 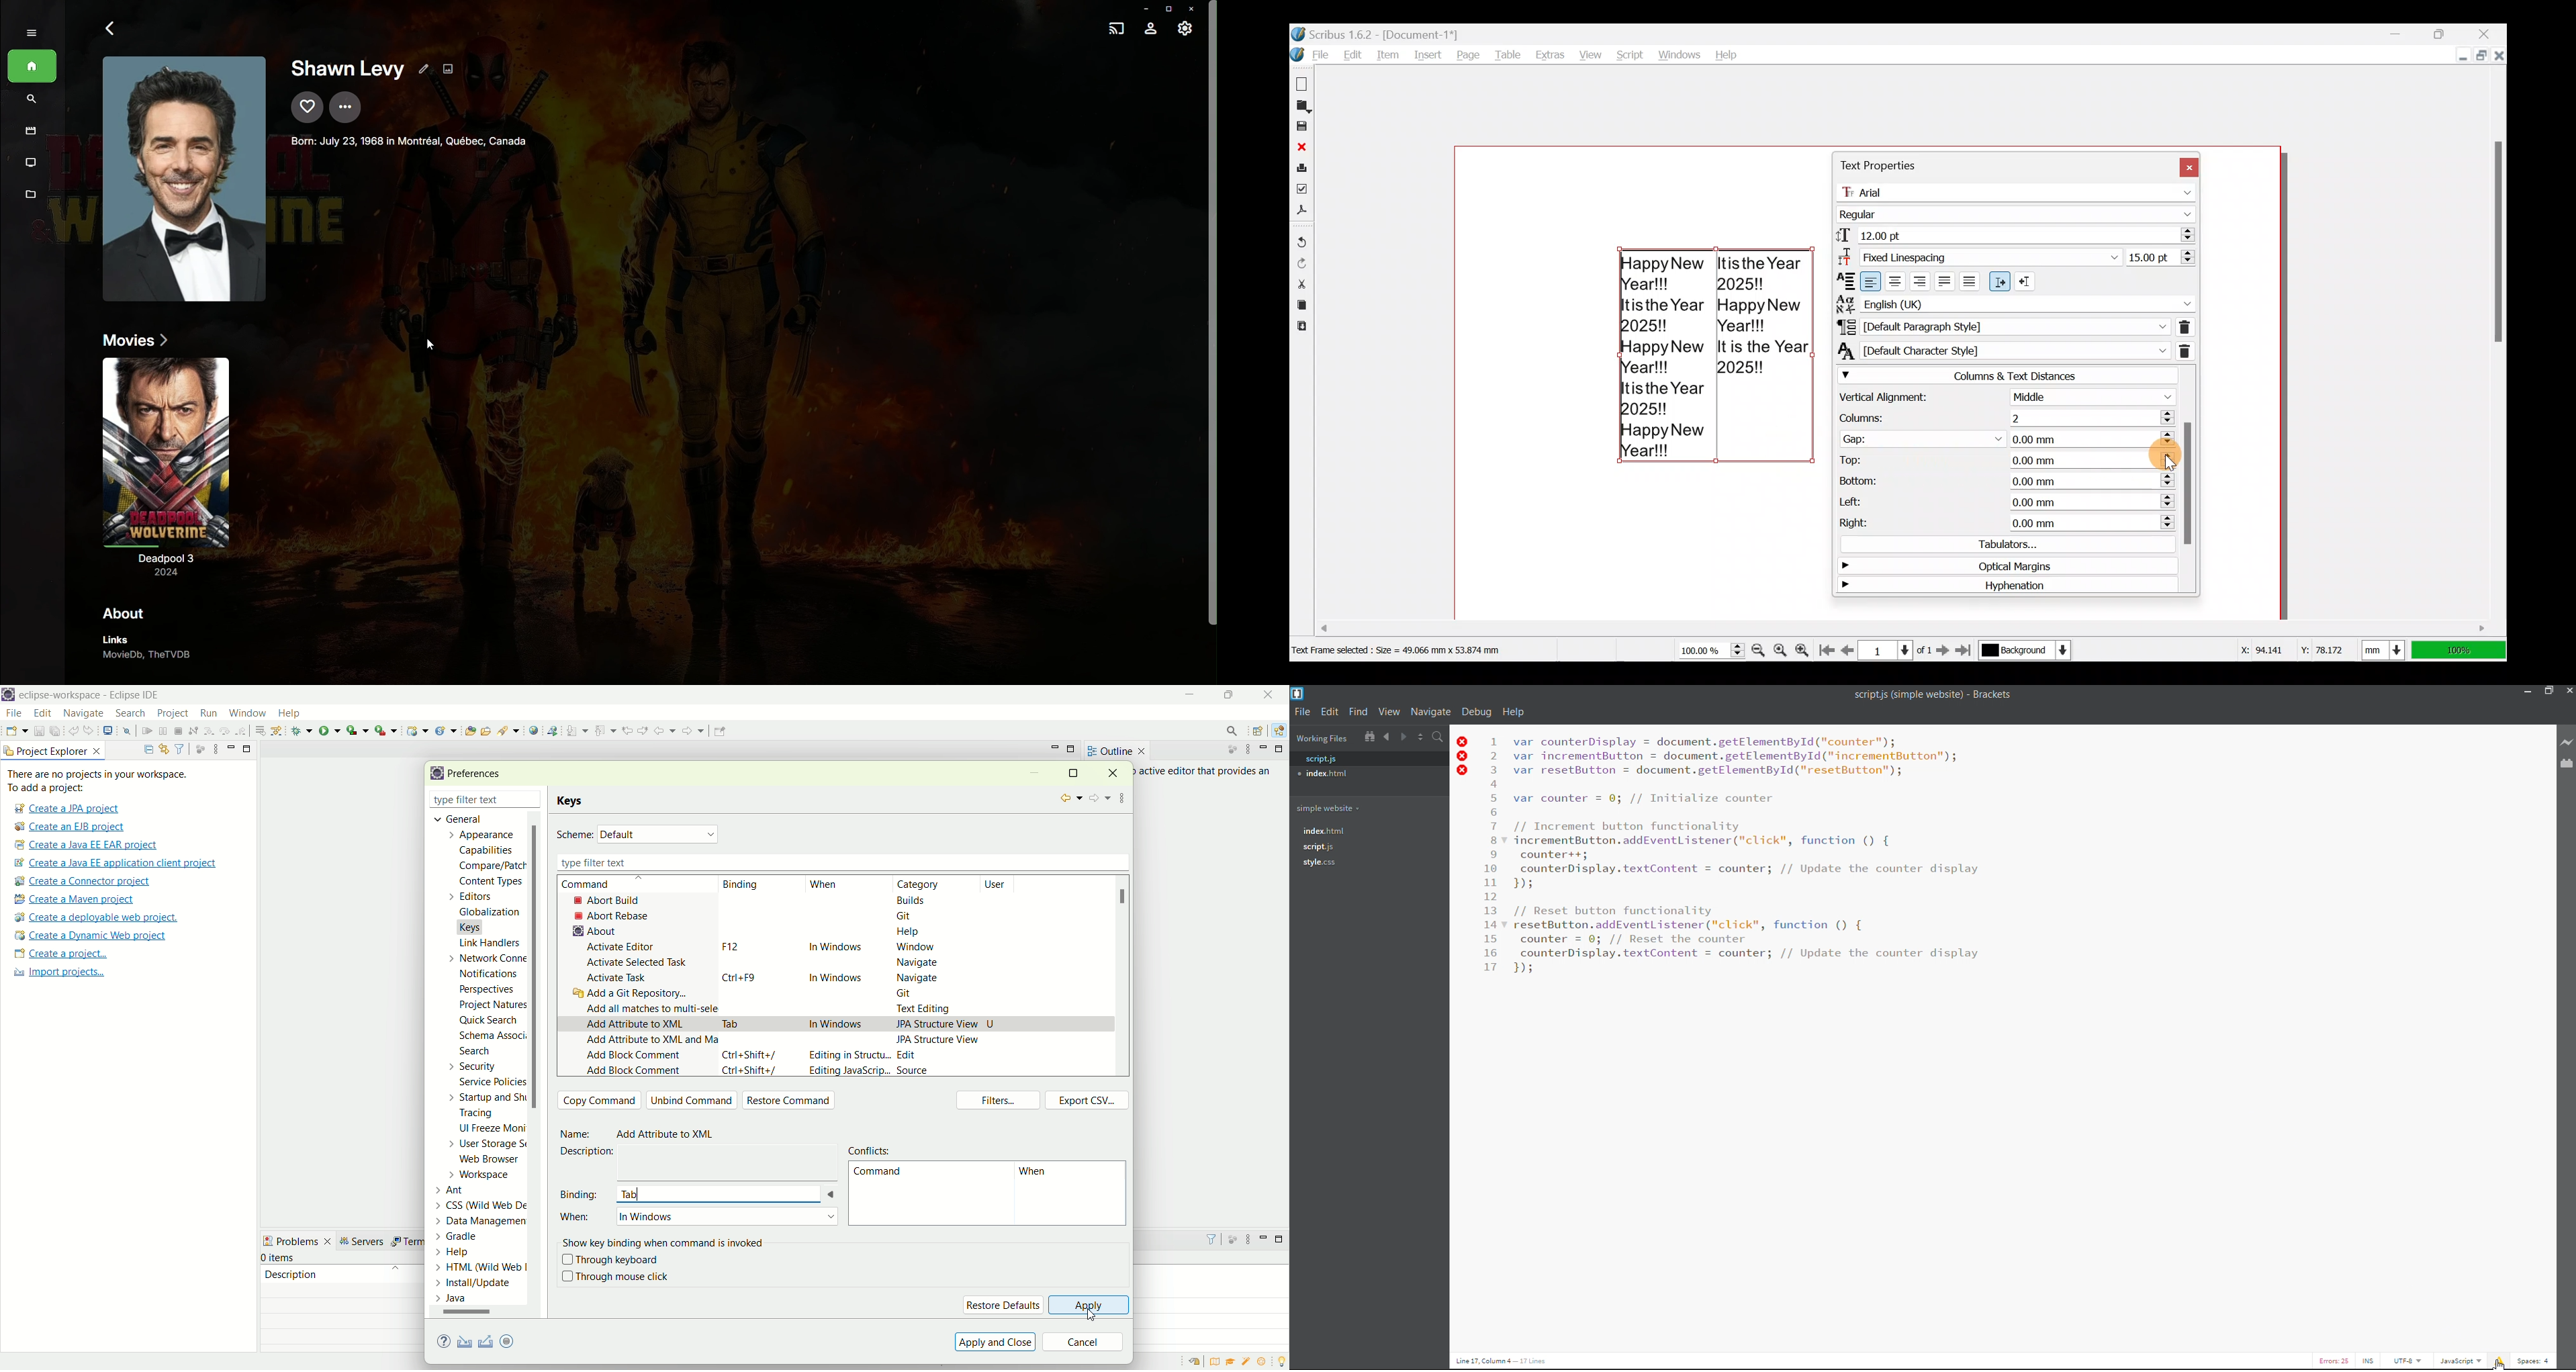 I want to click on cursor, so click(x=1093, y=1315).